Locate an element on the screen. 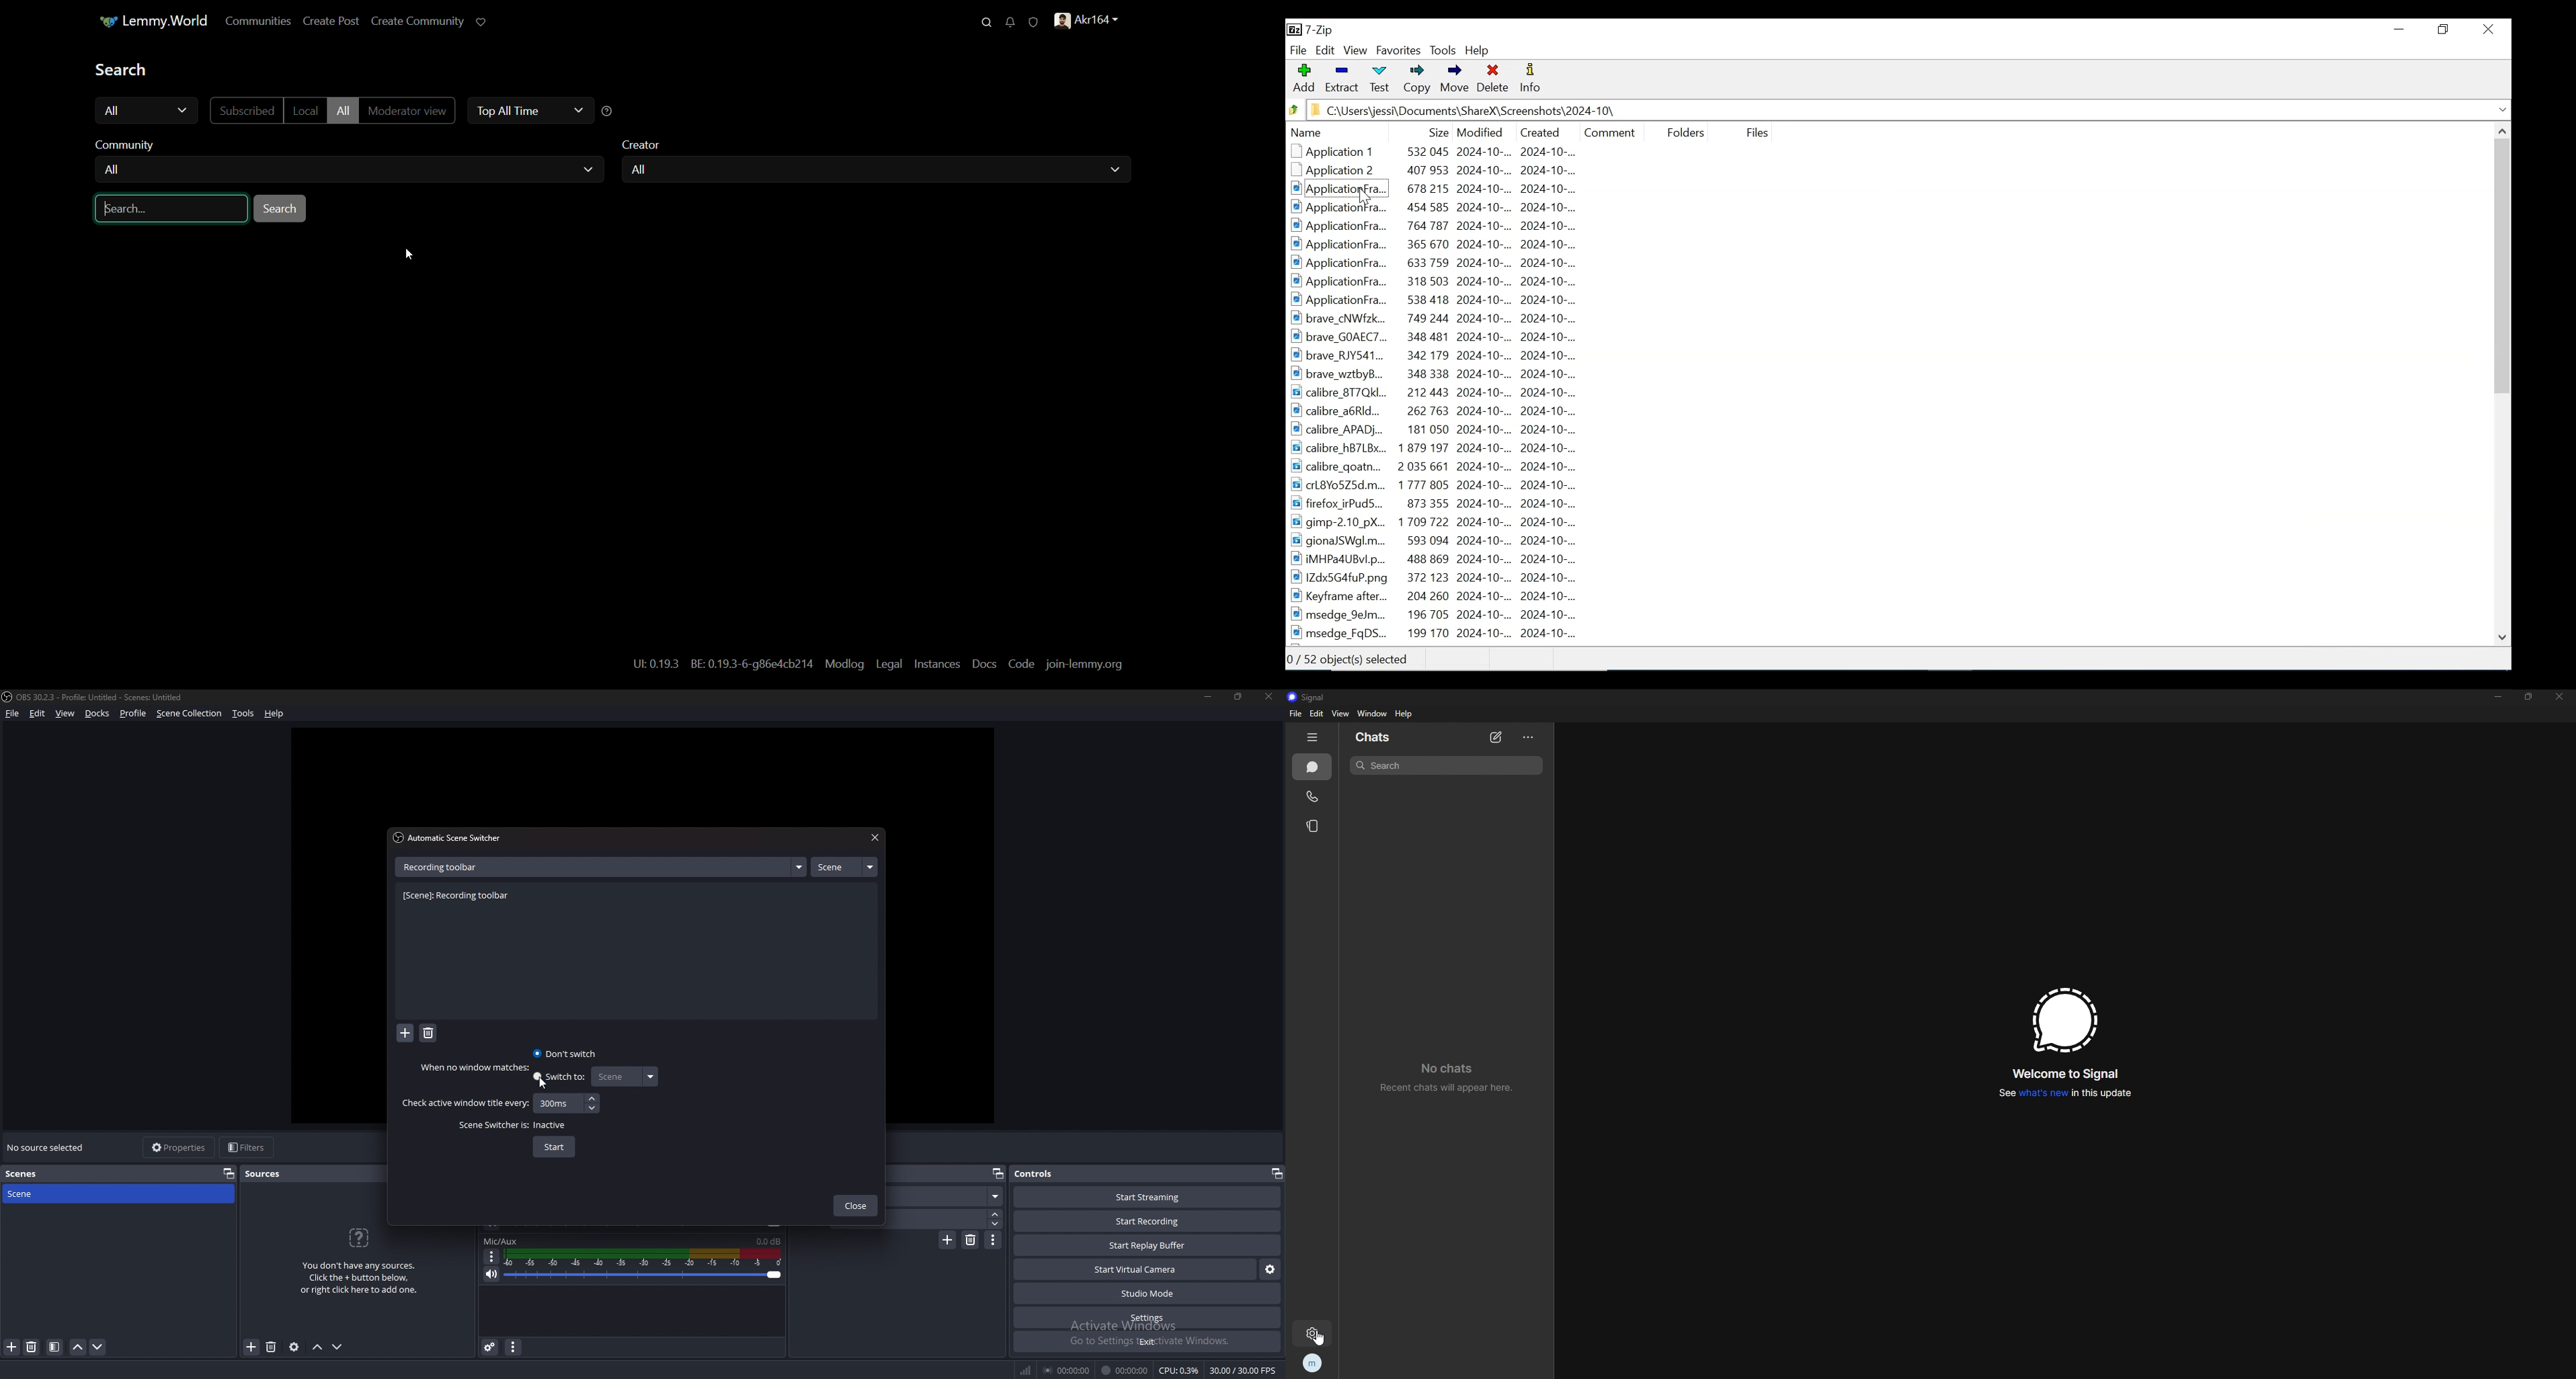 The height and width of the screenshot is (1400, 2576). recording duration is located at coordinates (1126, 1370).